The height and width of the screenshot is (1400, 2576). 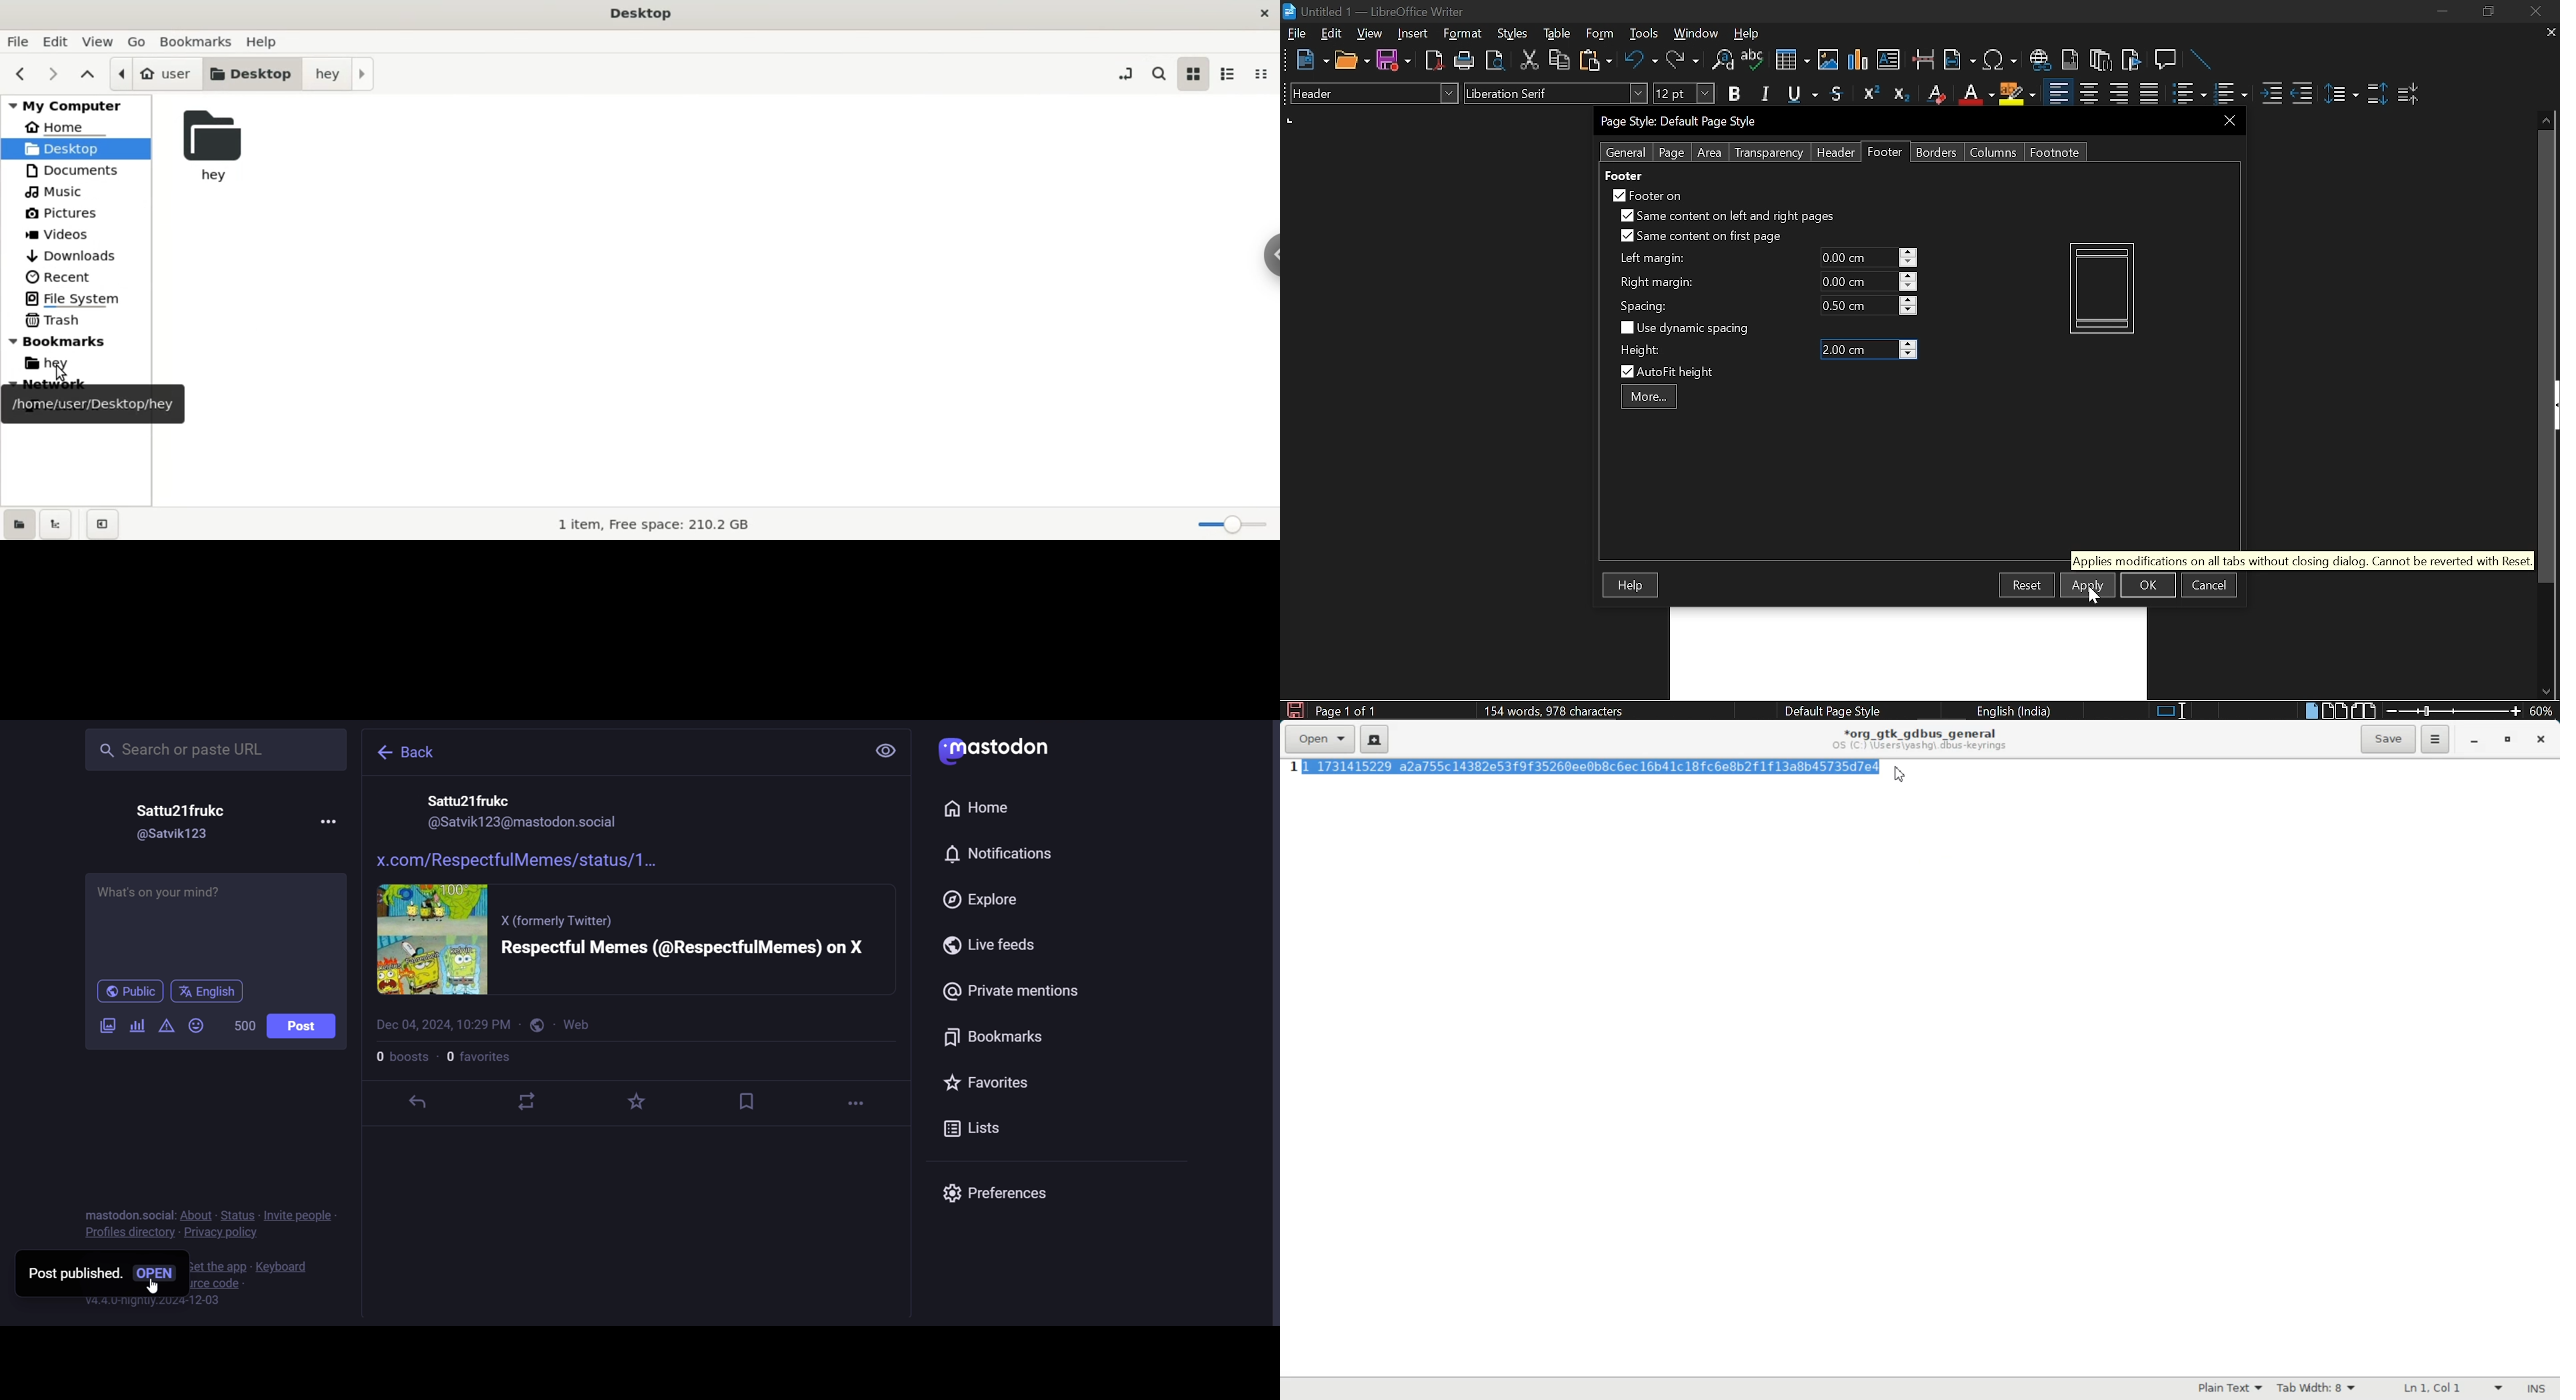 What do you see at coordinates (2088, 585) in the screenshot?
I see `Apply` at bounding box center [2088, 585].